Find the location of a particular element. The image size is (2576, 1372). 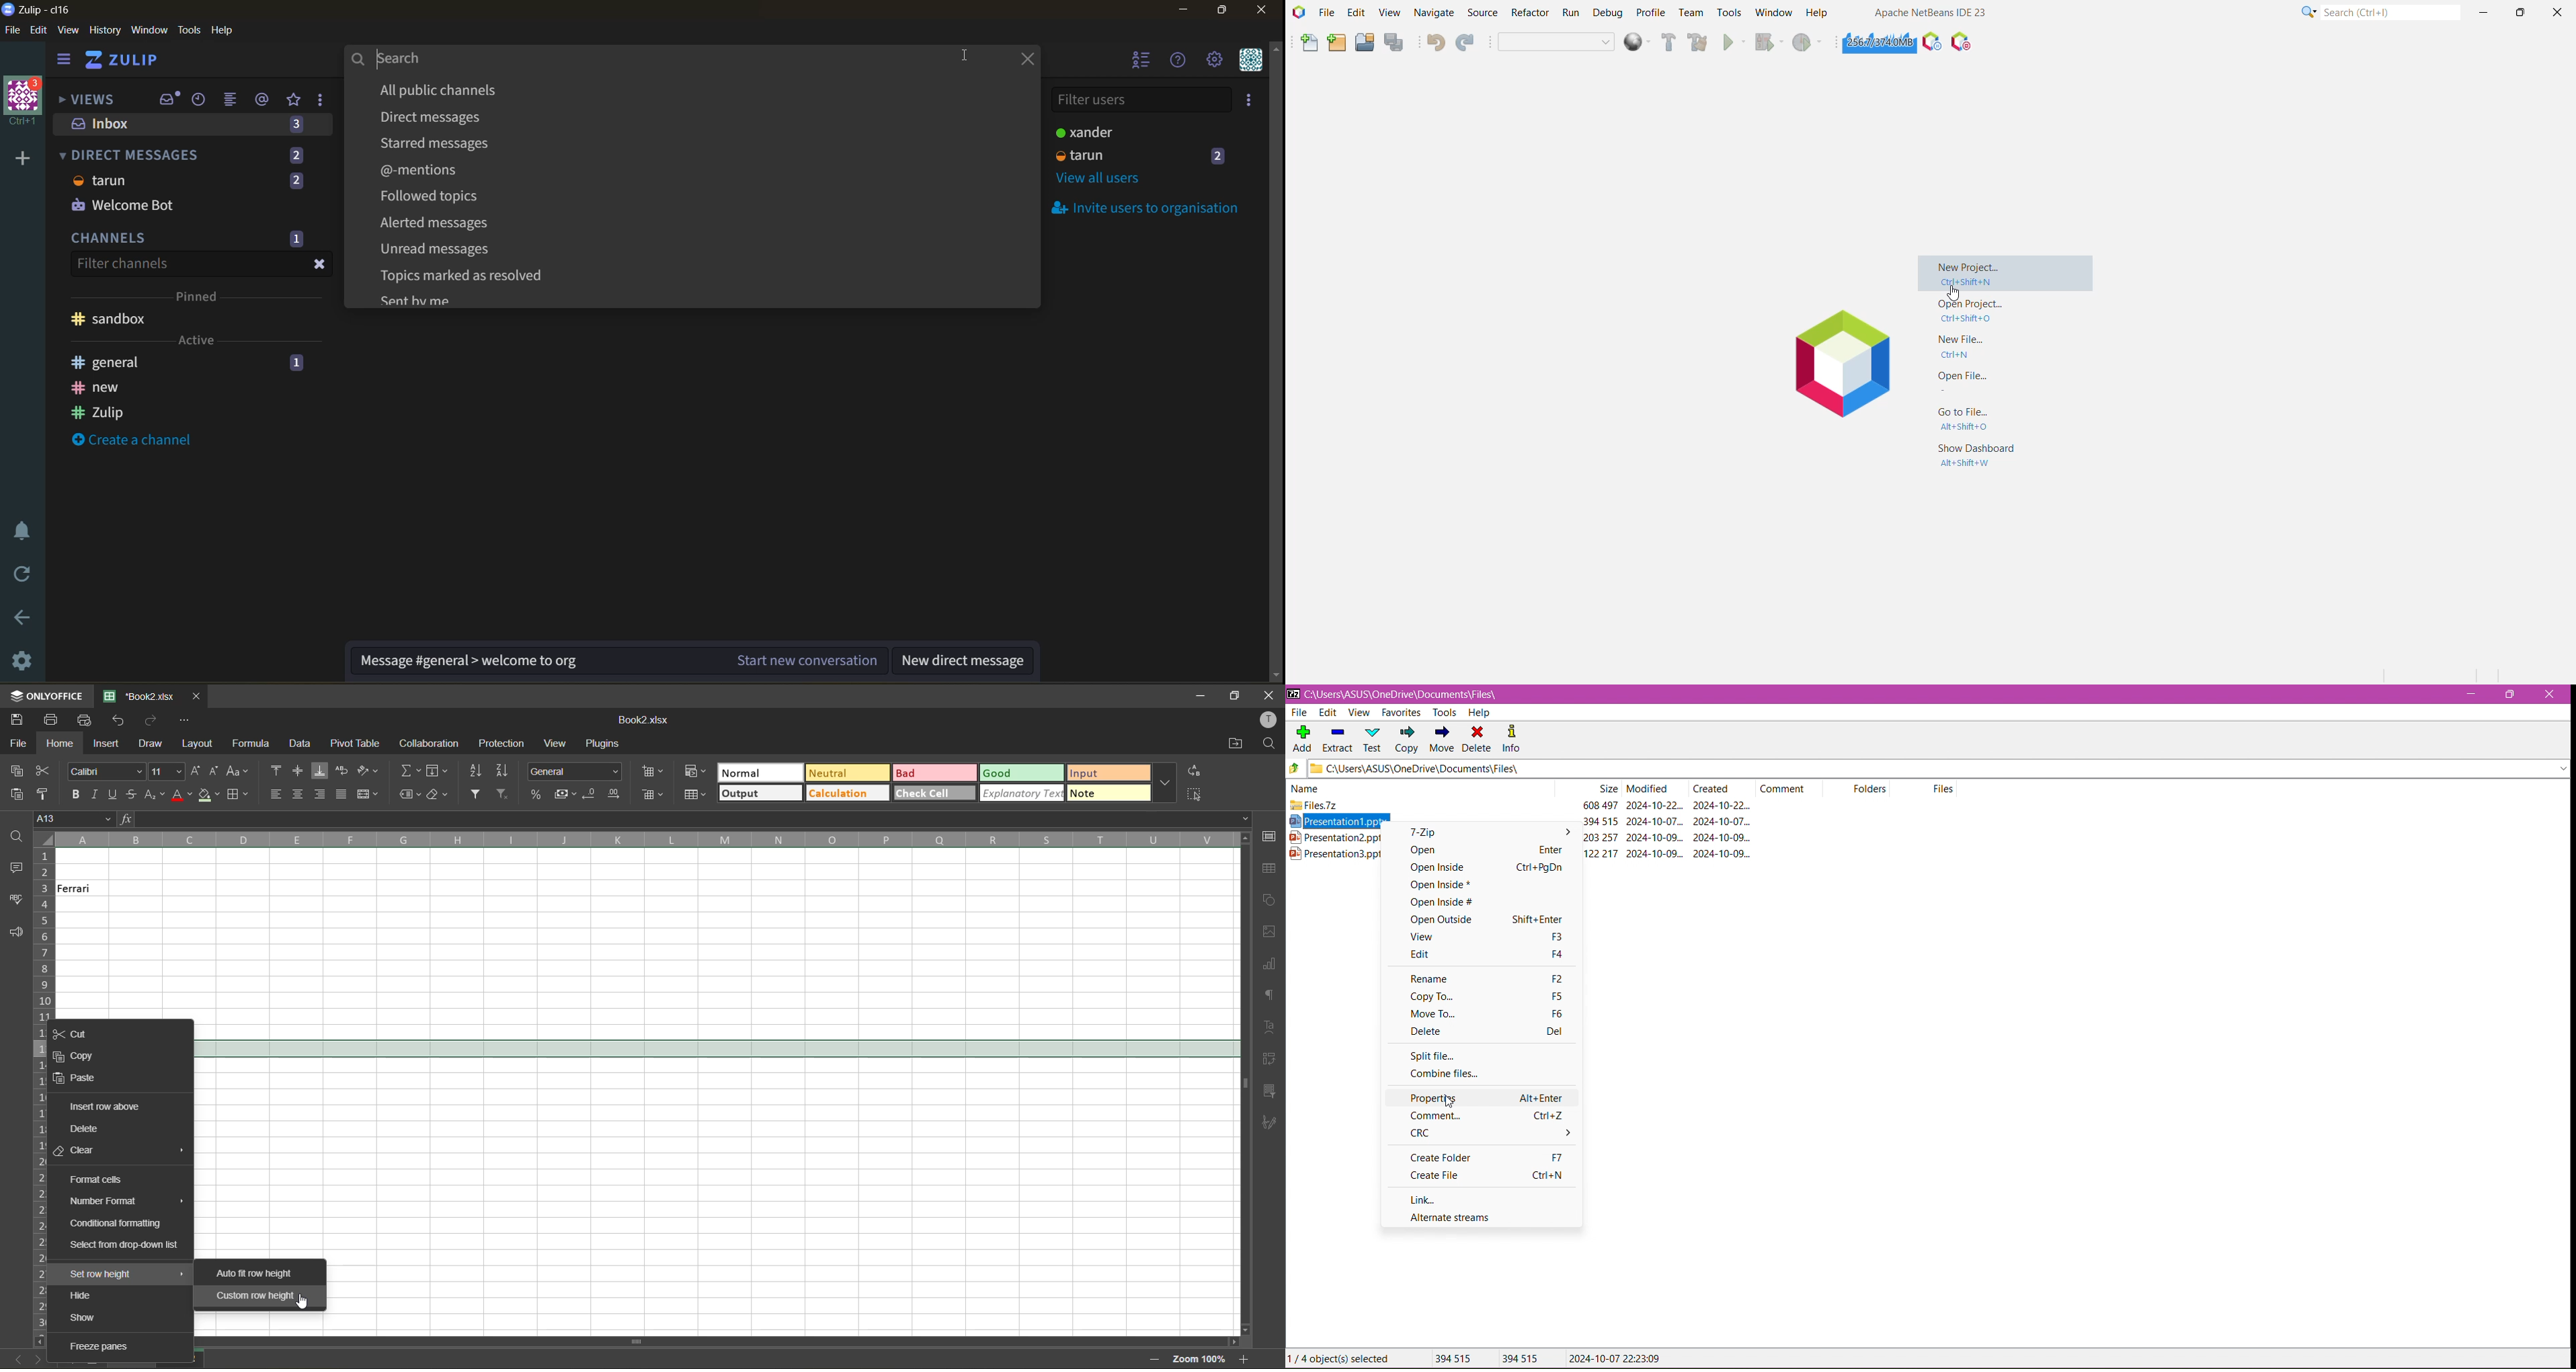

files is located at coordinates (1944, 788).